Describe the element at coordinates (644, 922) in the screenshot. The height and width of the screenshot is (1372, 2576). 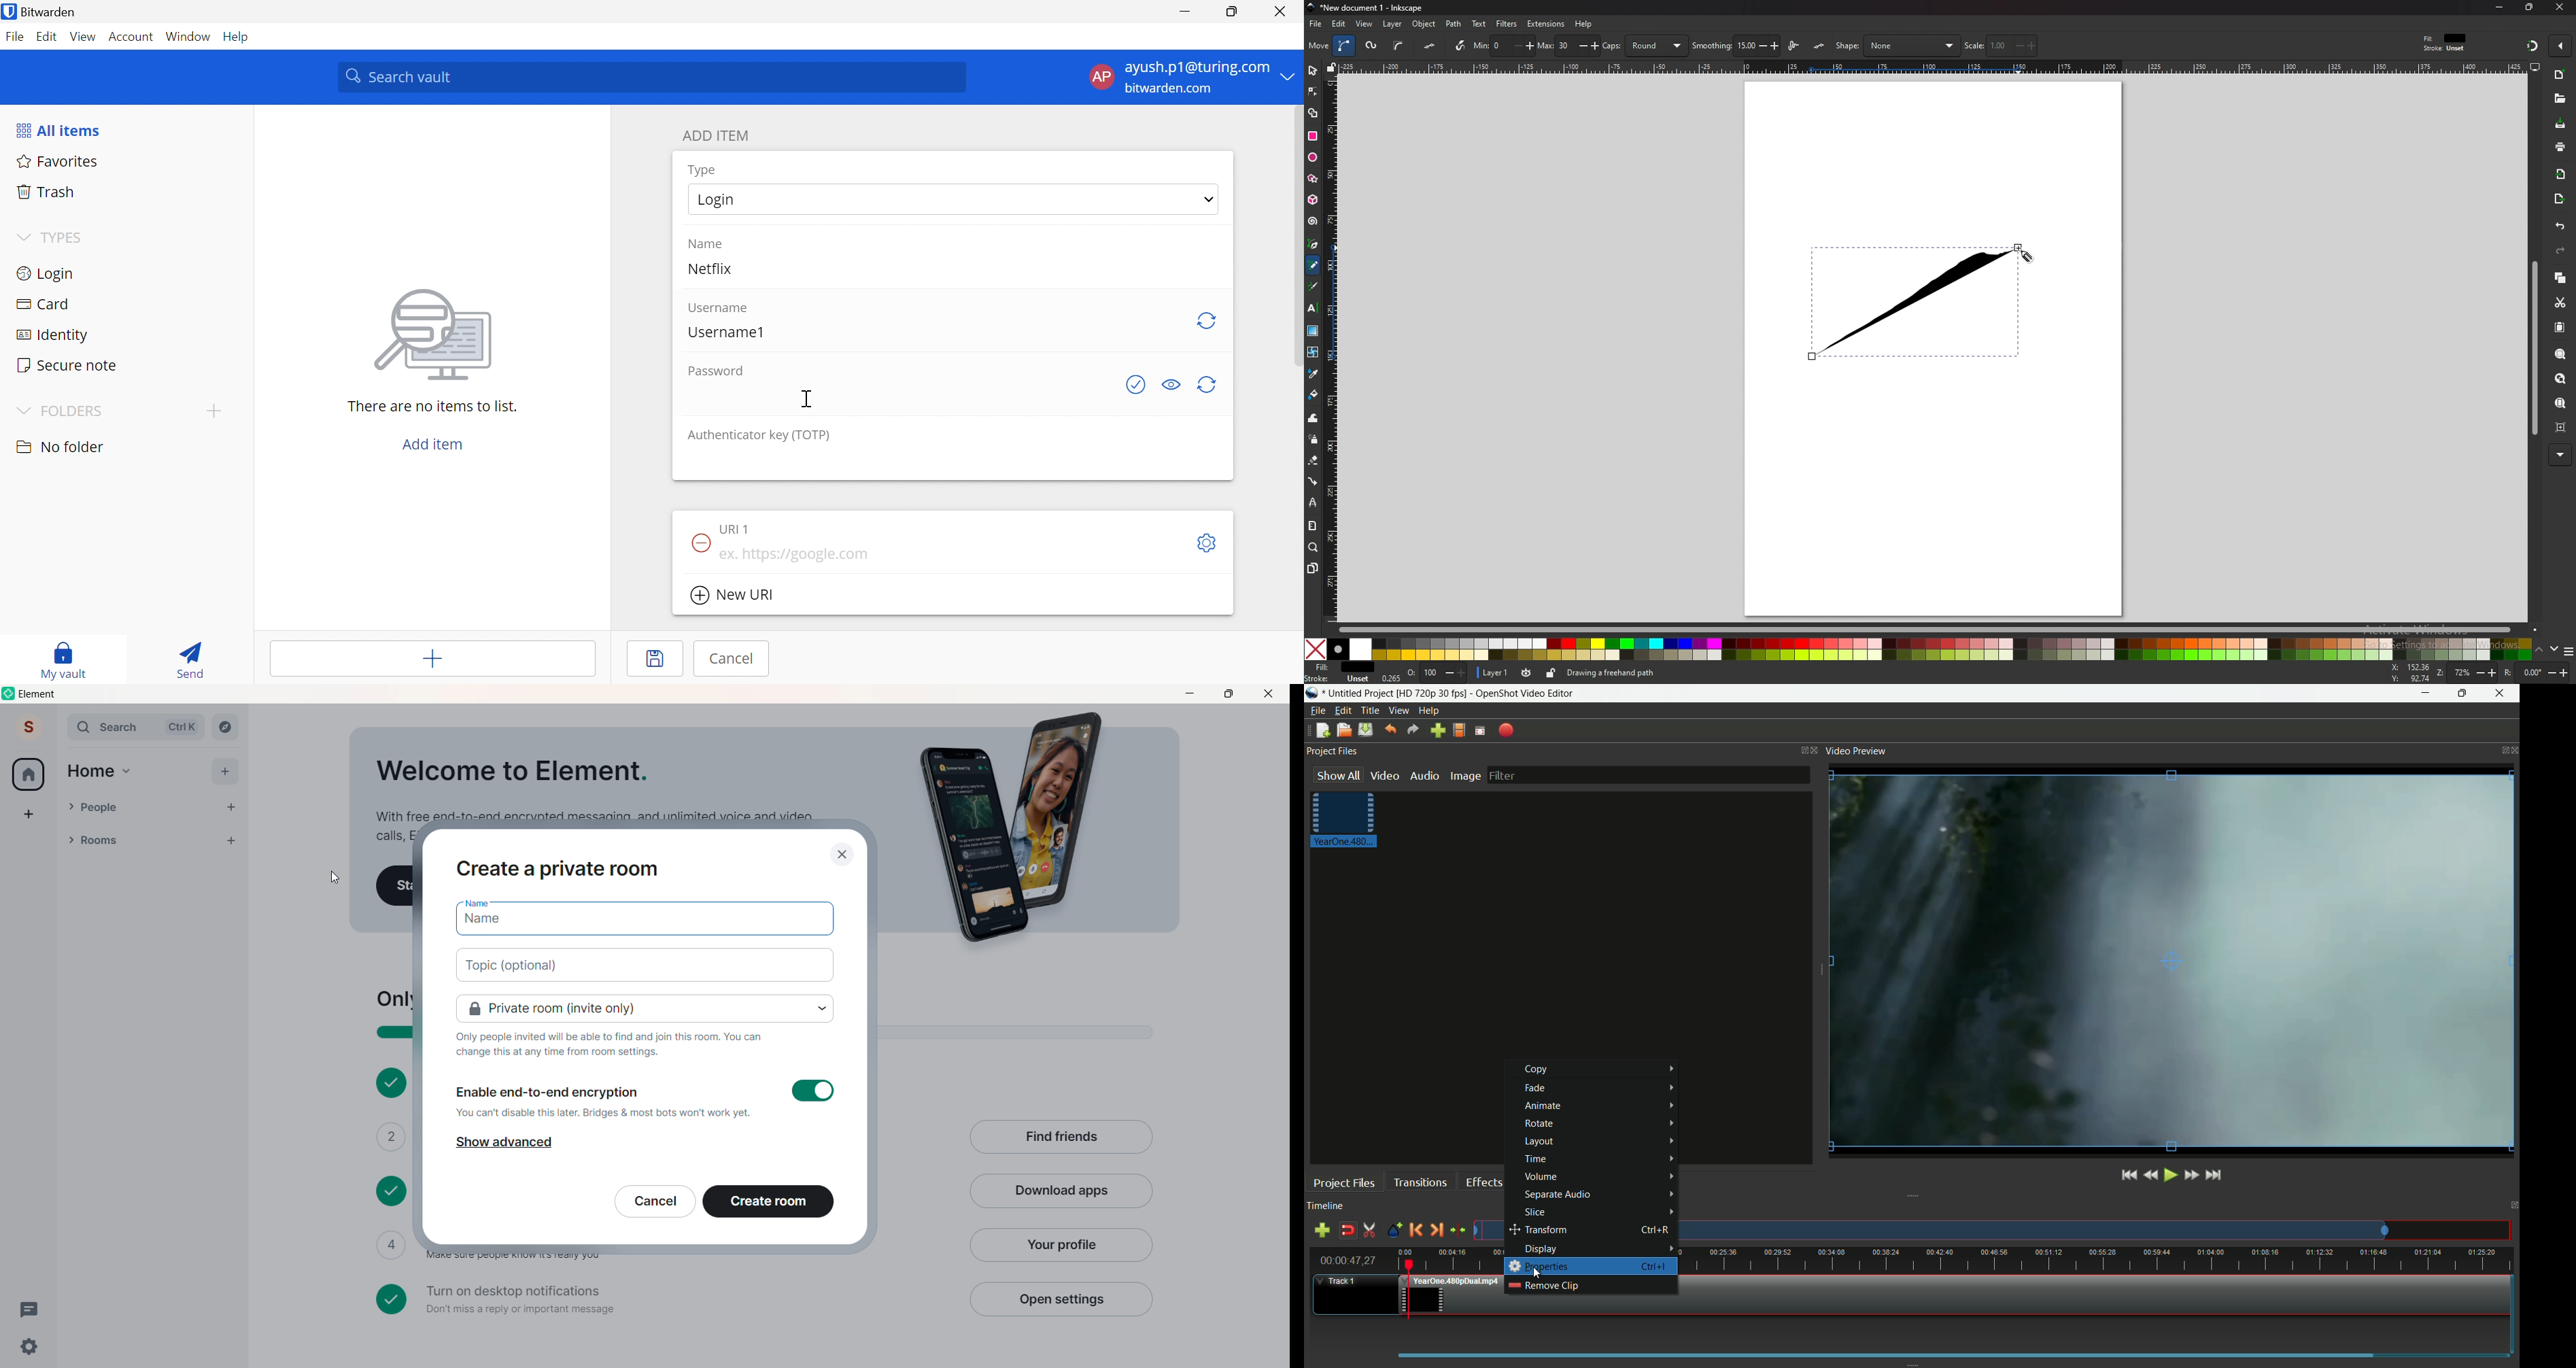
I see `add name` at that location.